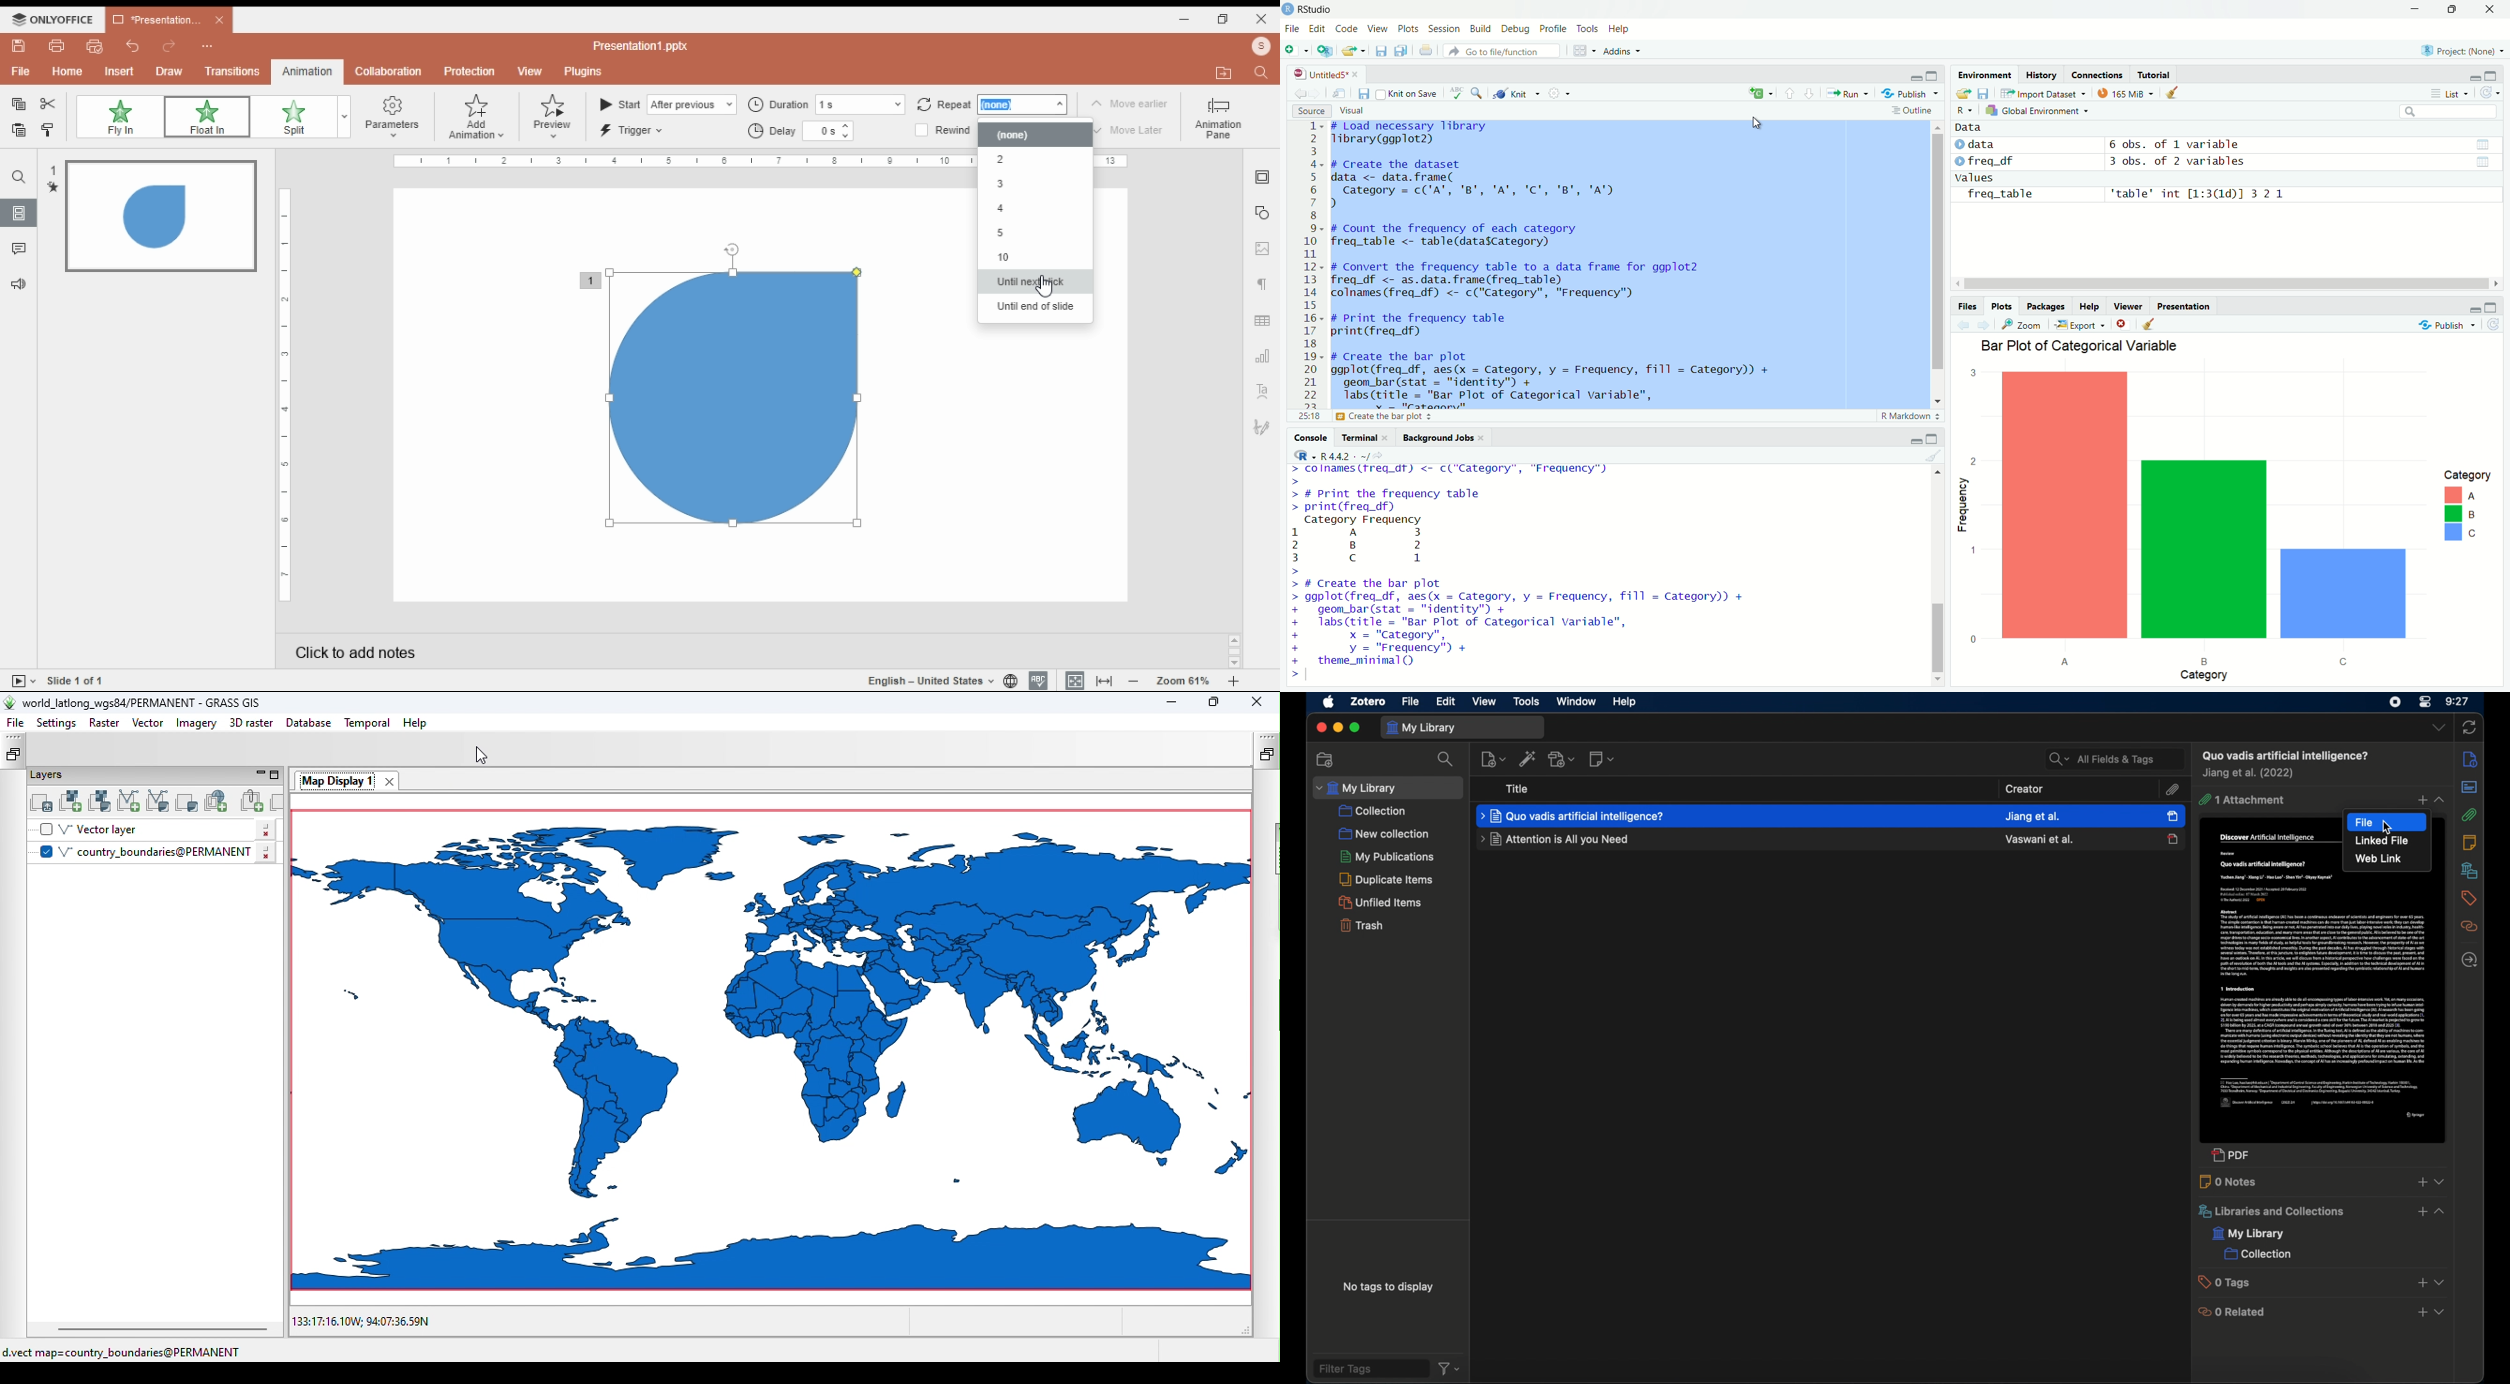 This screenshot has height=1400, width=2520. I want to click on repeat, so click(995, 104).